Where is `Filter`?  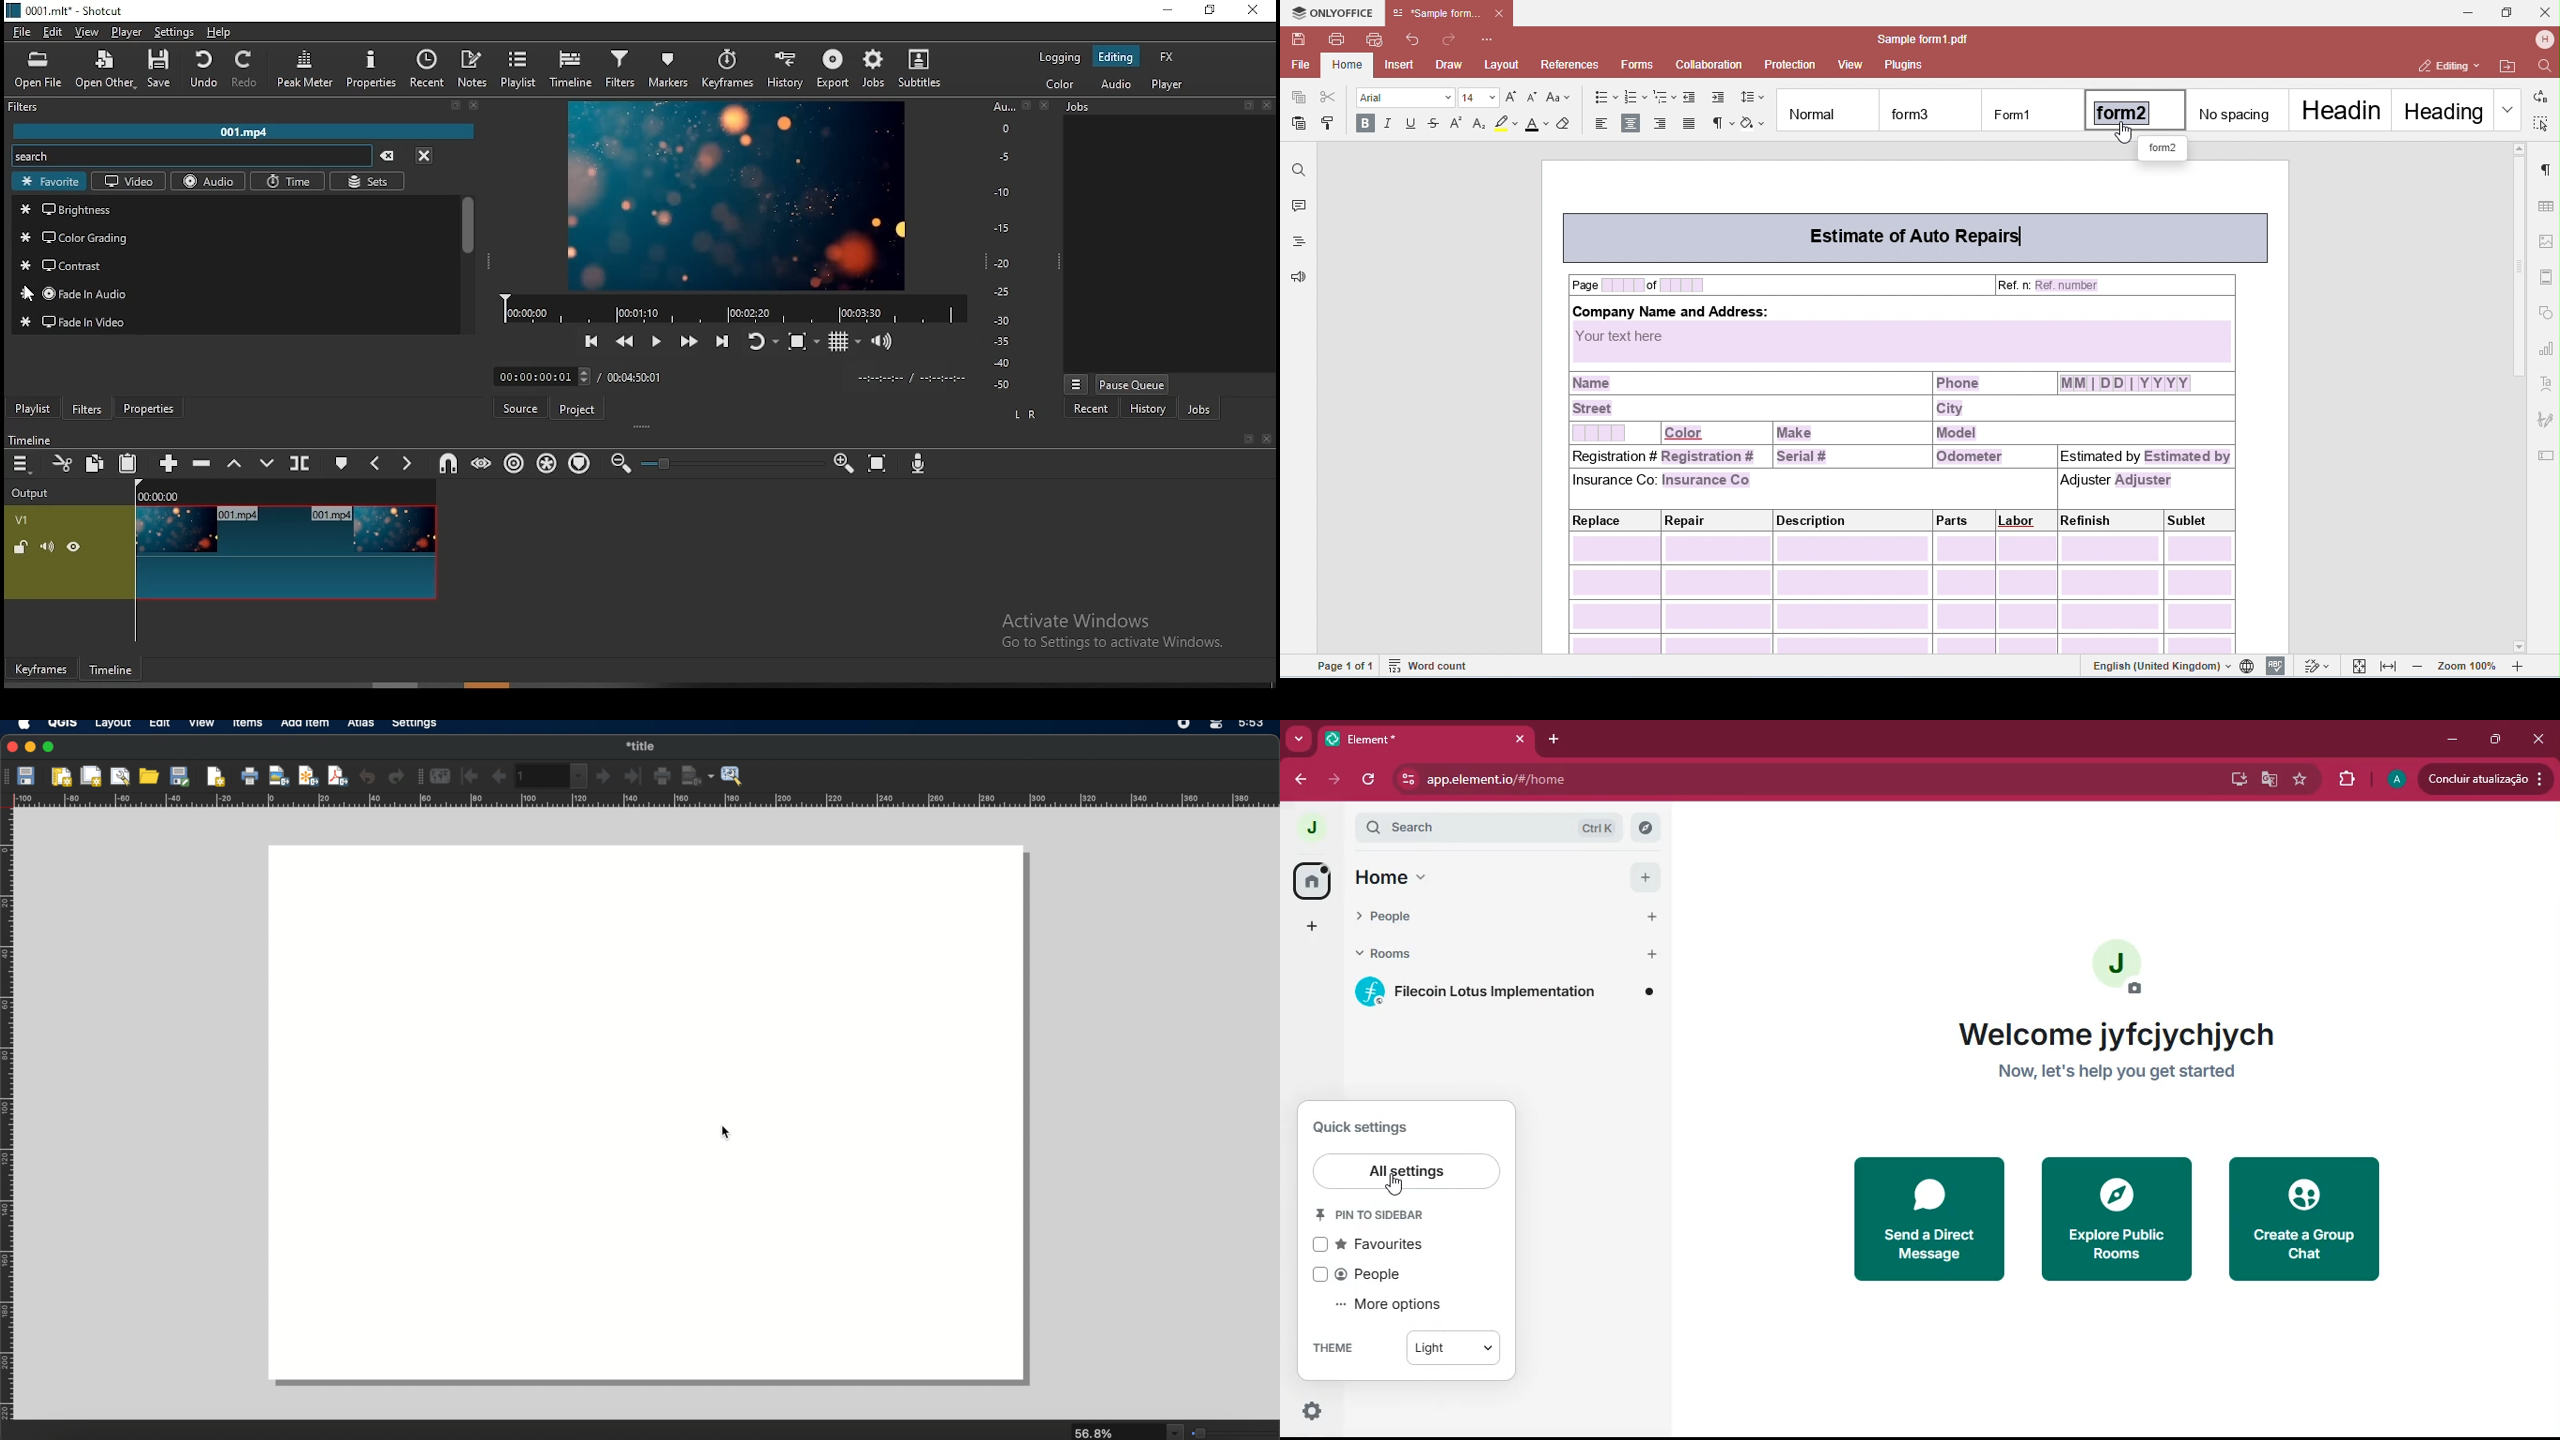 Filter is located at coordinates (245, 107).